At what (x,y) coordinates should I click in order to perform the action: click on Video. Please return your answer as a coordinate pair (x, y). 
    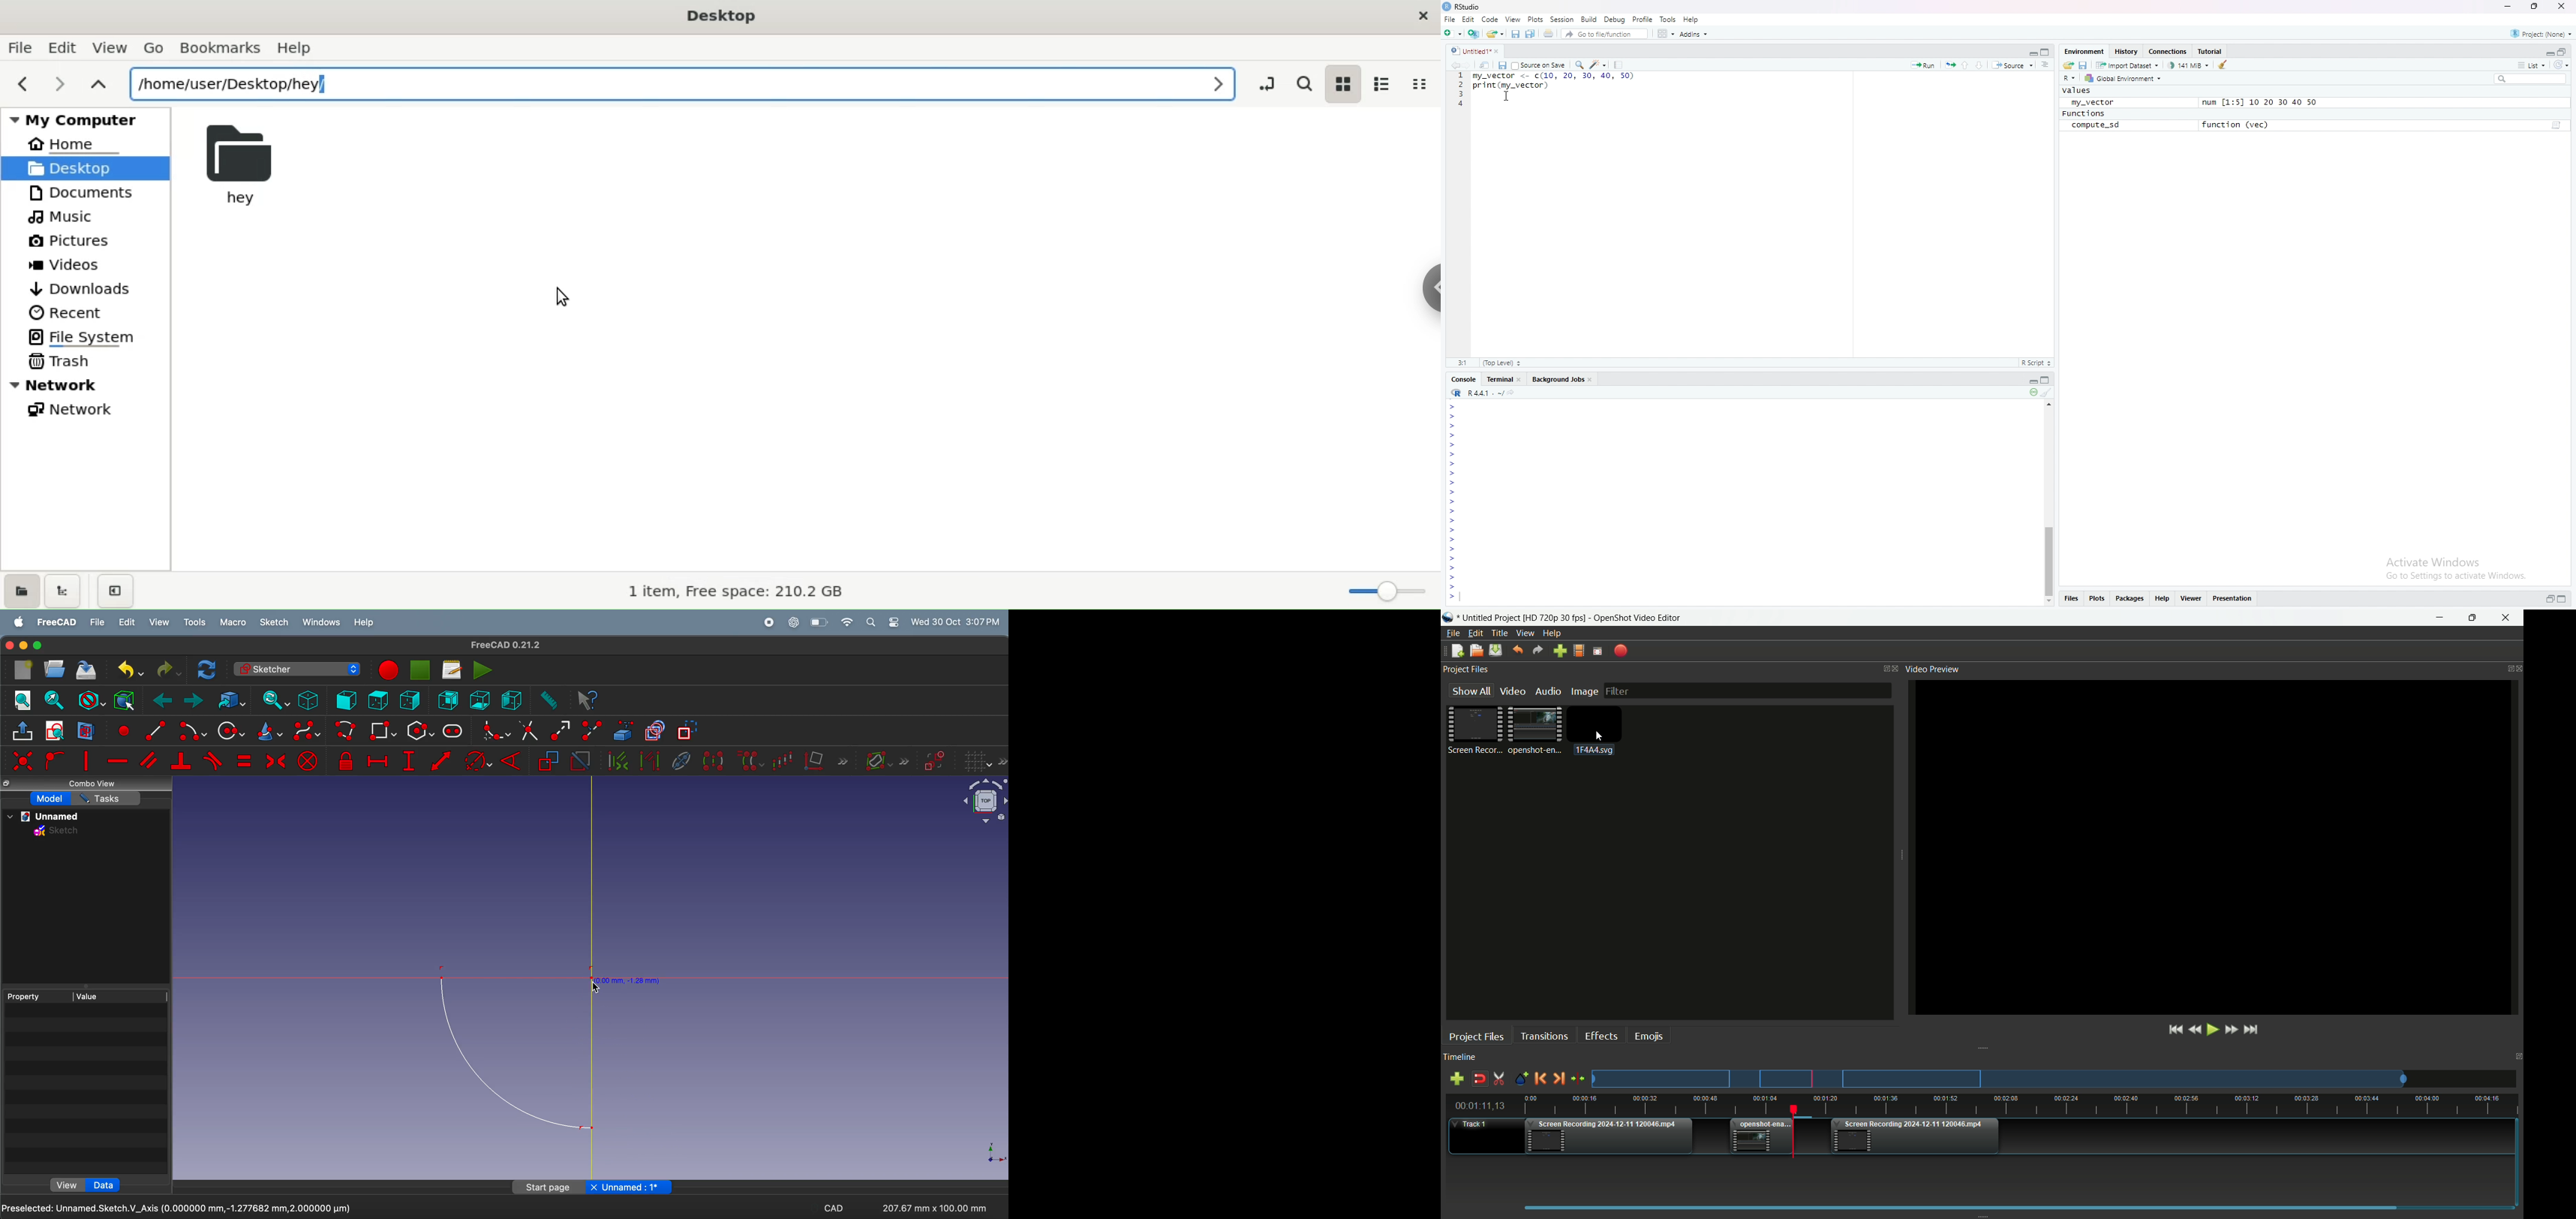
    Looking at the image, I should click on (1511, 691).